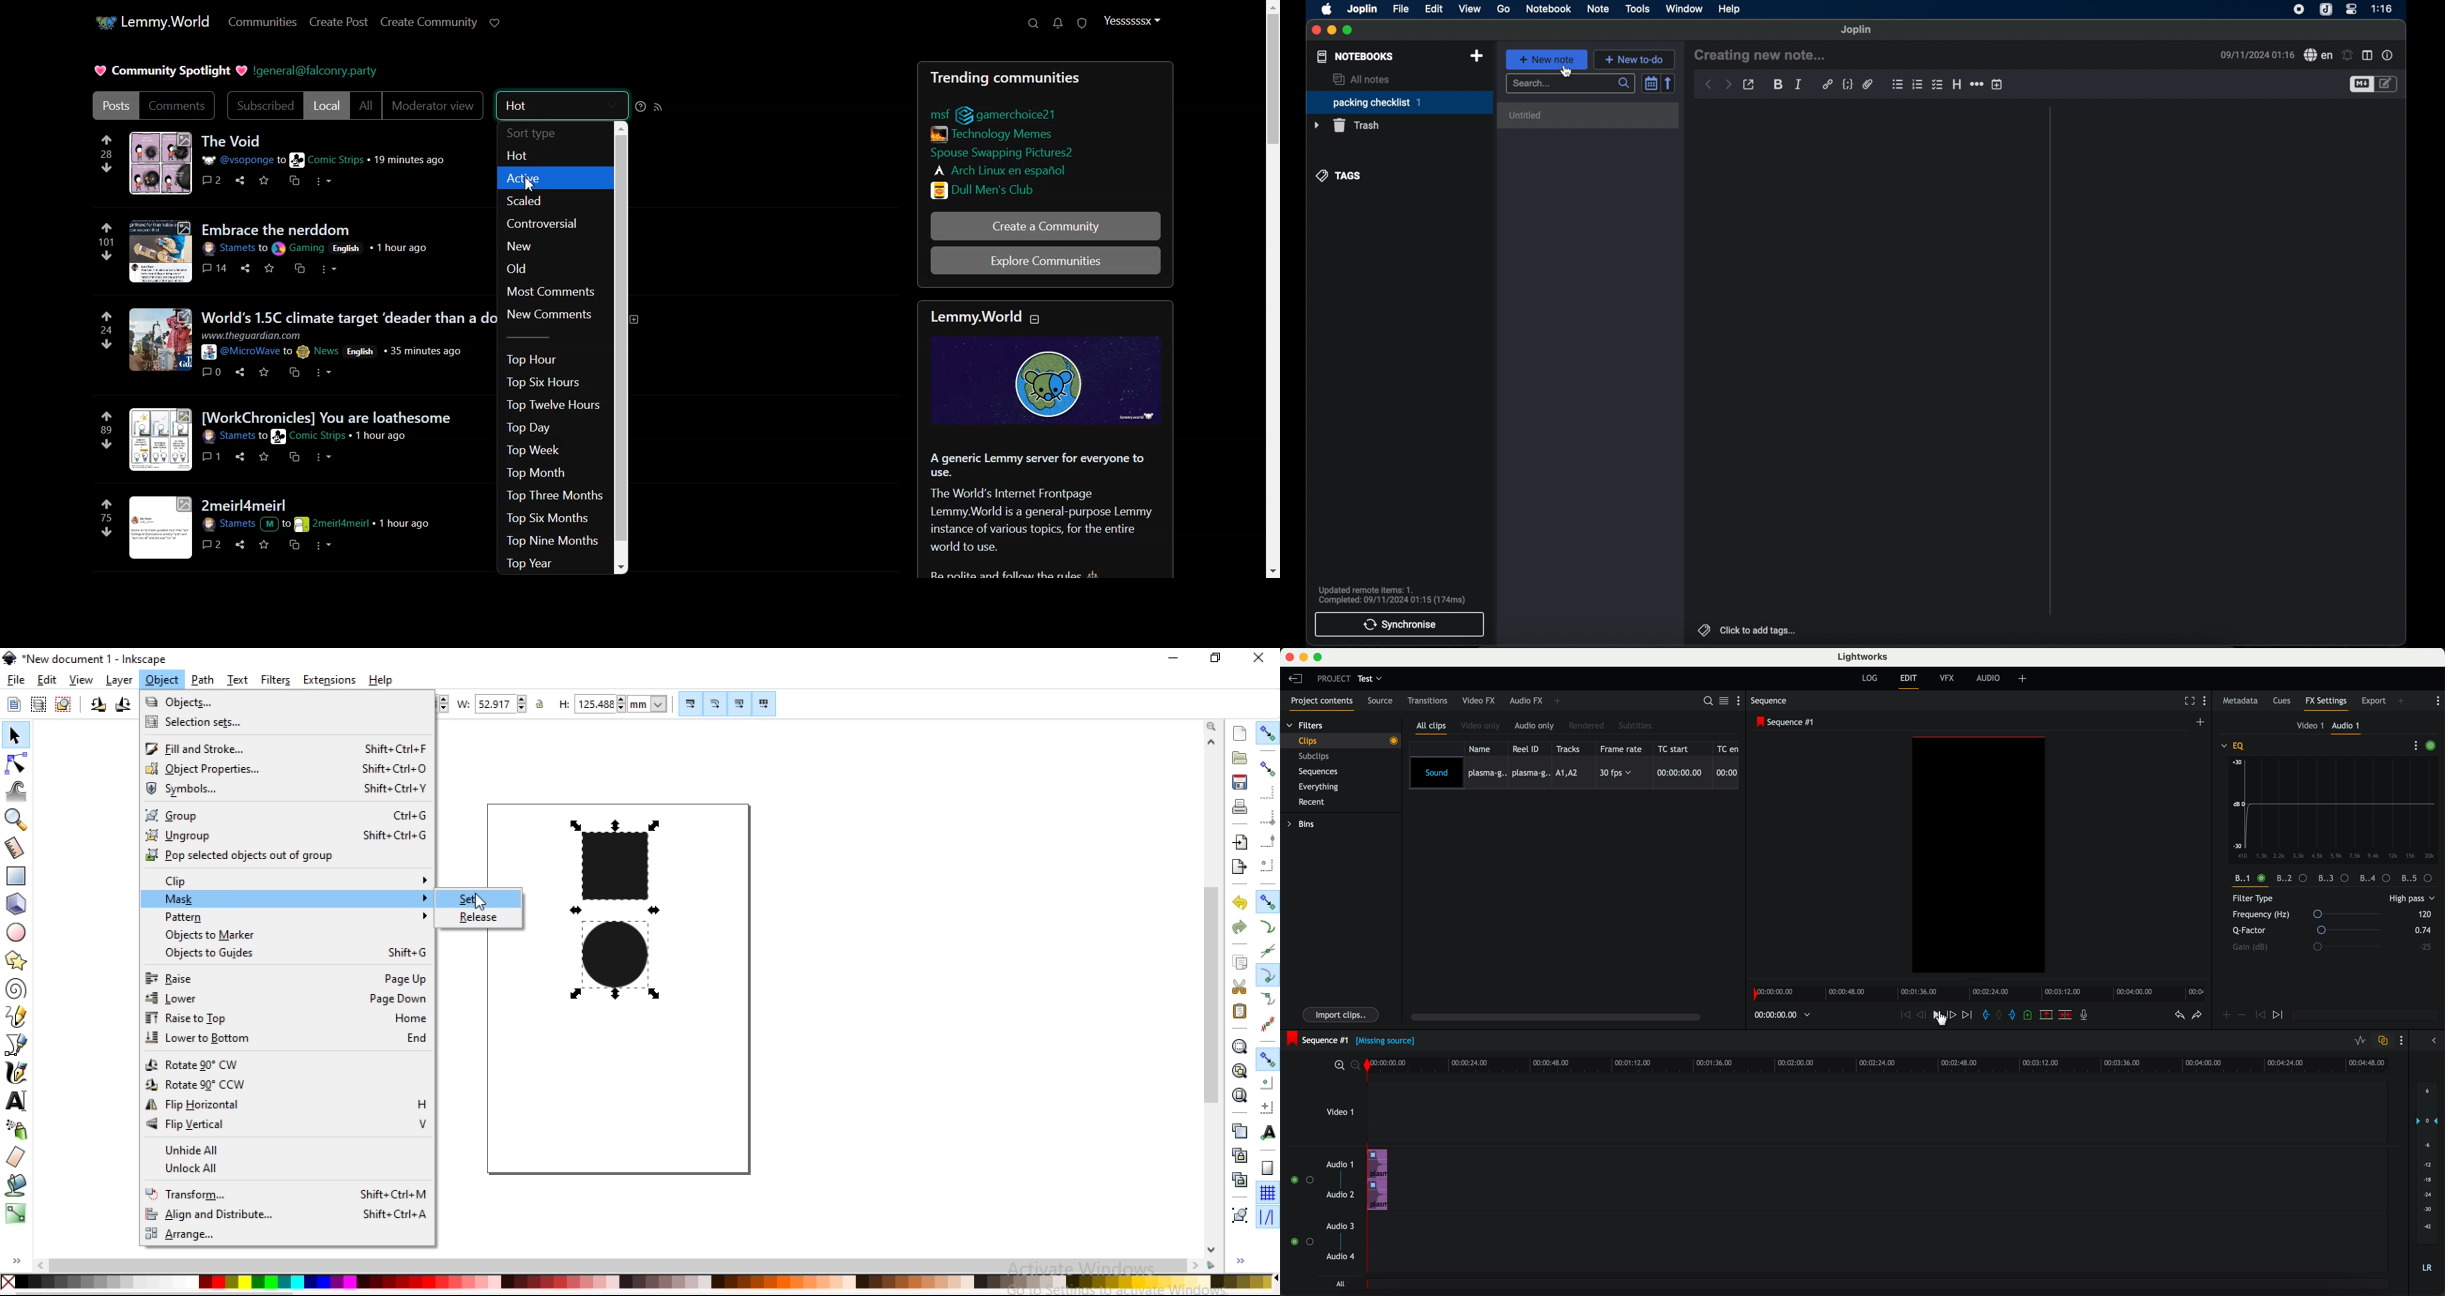 This screenshot has width=2464, height=1316. I want to click on hyperlink, so click(1827, 85).